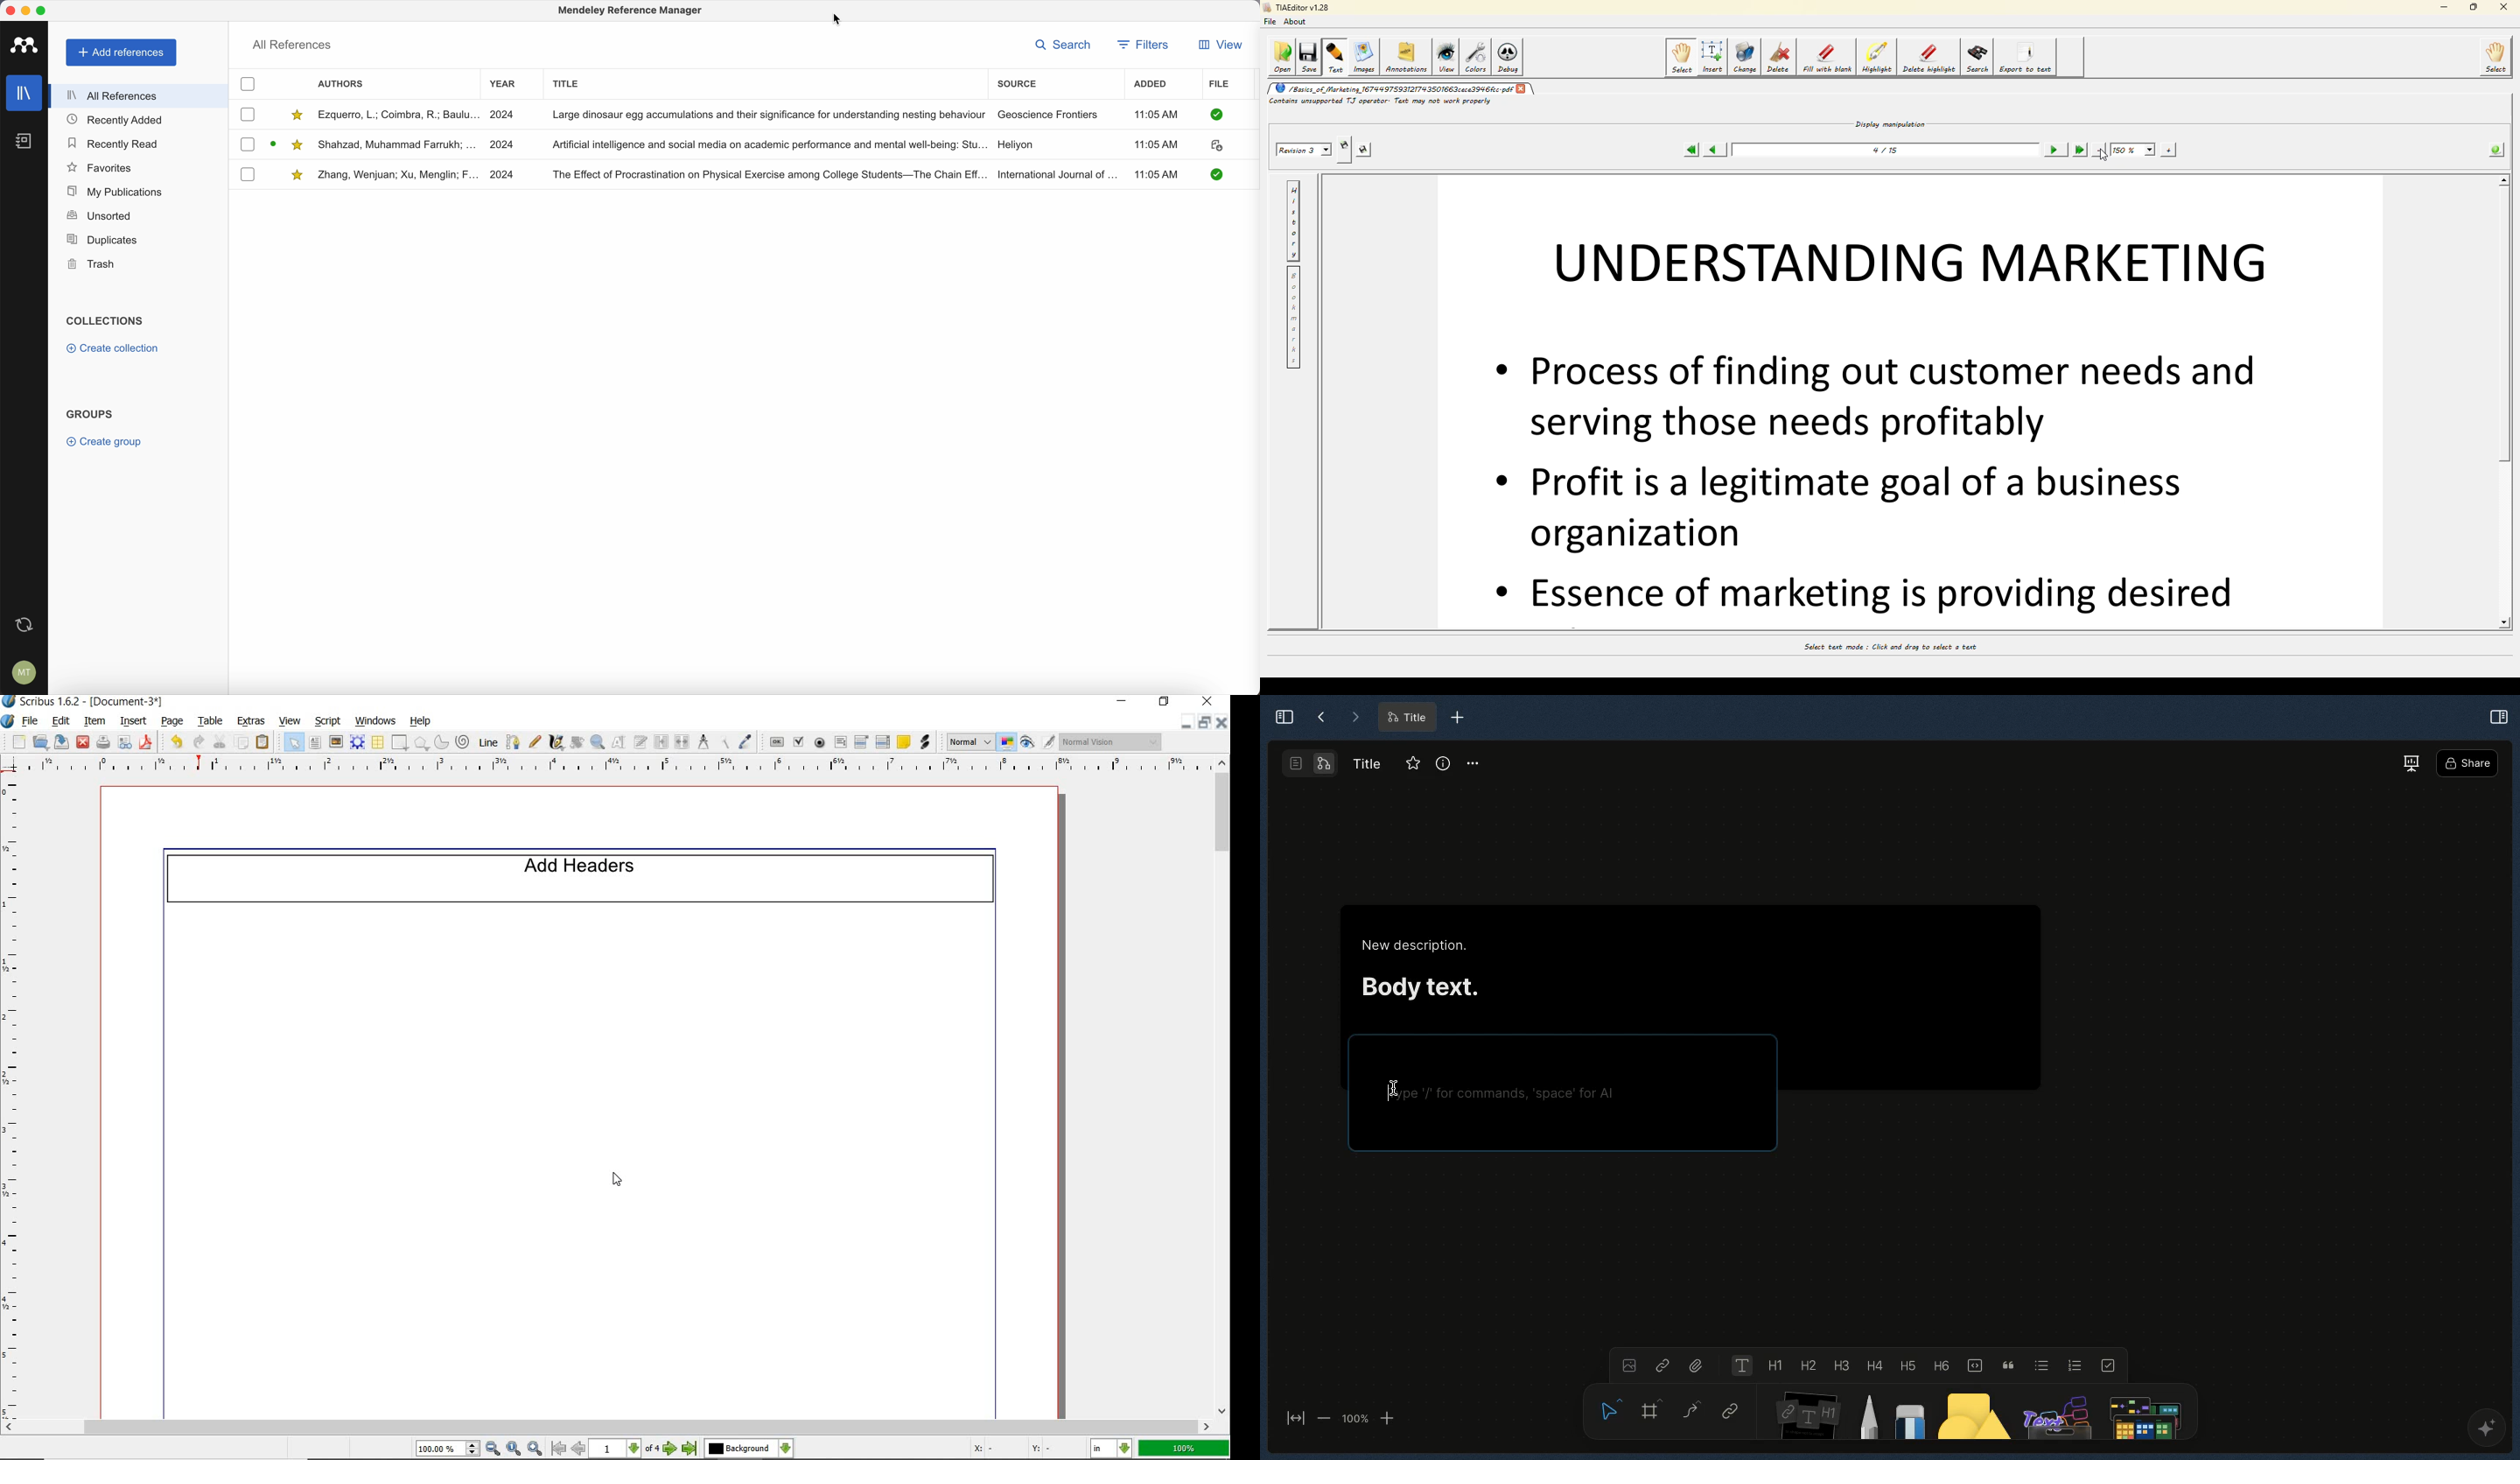 The image size is (2520, 1484). Describe the element at coordinates (264, 743) in the screenshot. I see `paste` at that location.